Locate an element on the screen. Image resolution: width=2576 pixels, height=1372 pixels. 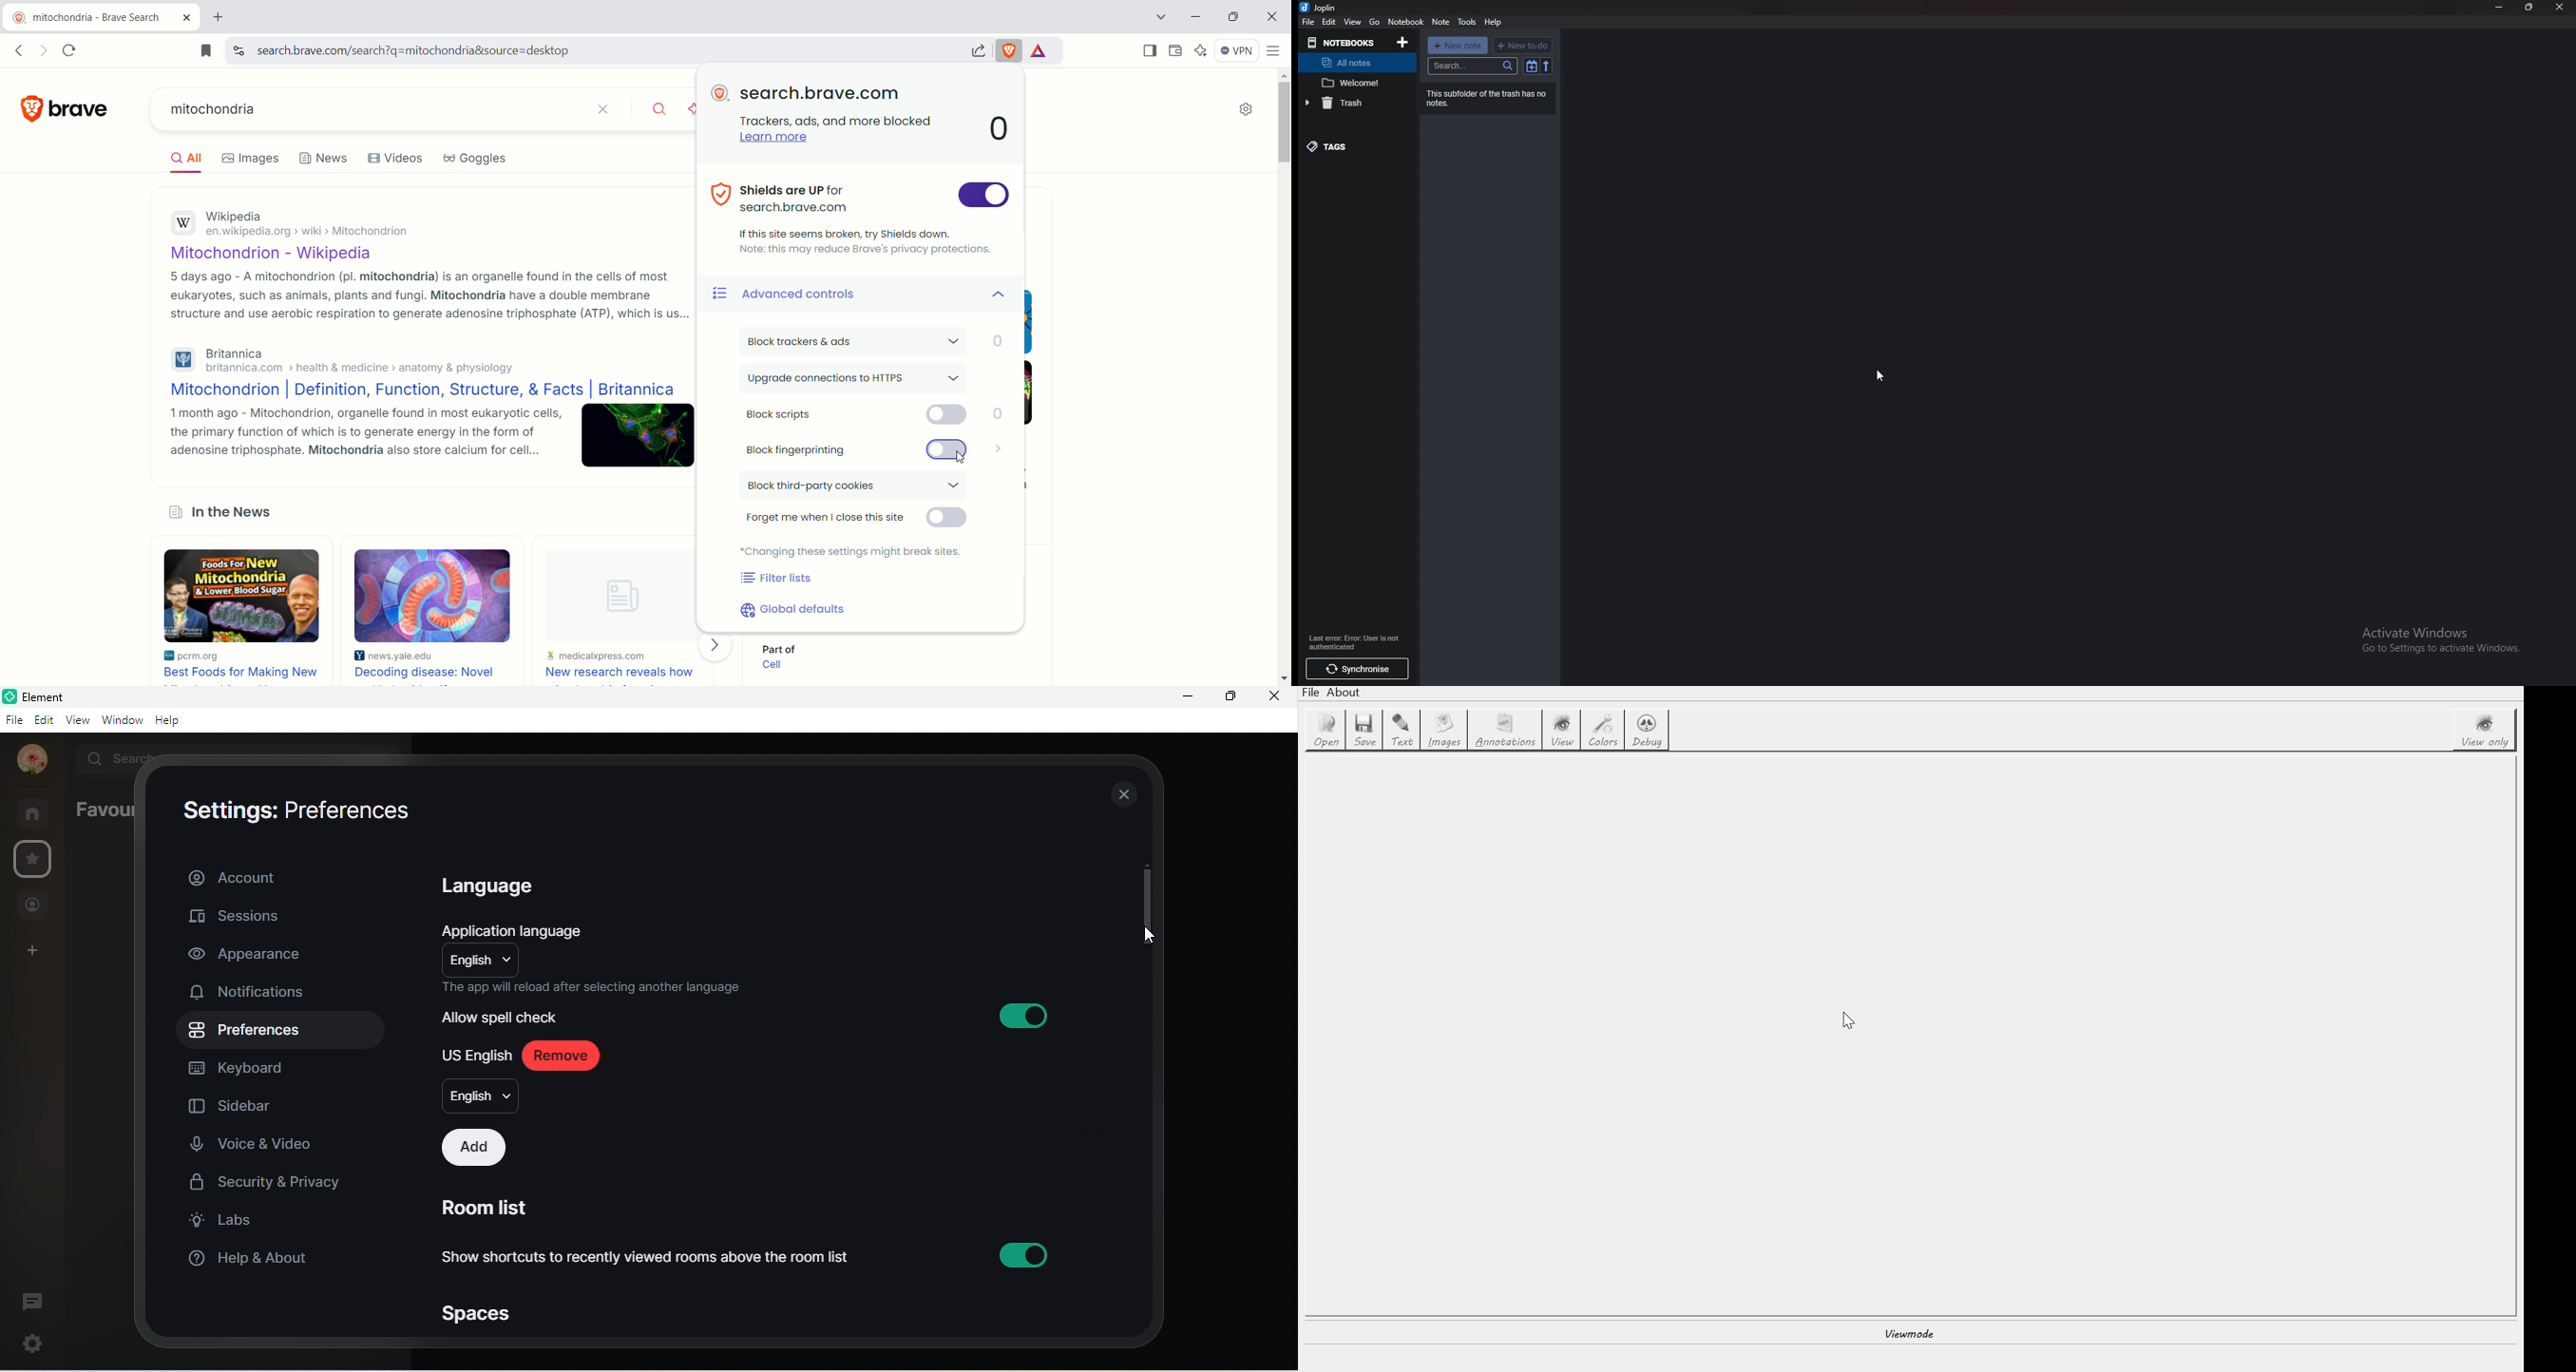
remove is located at coordinates (567, 1056).